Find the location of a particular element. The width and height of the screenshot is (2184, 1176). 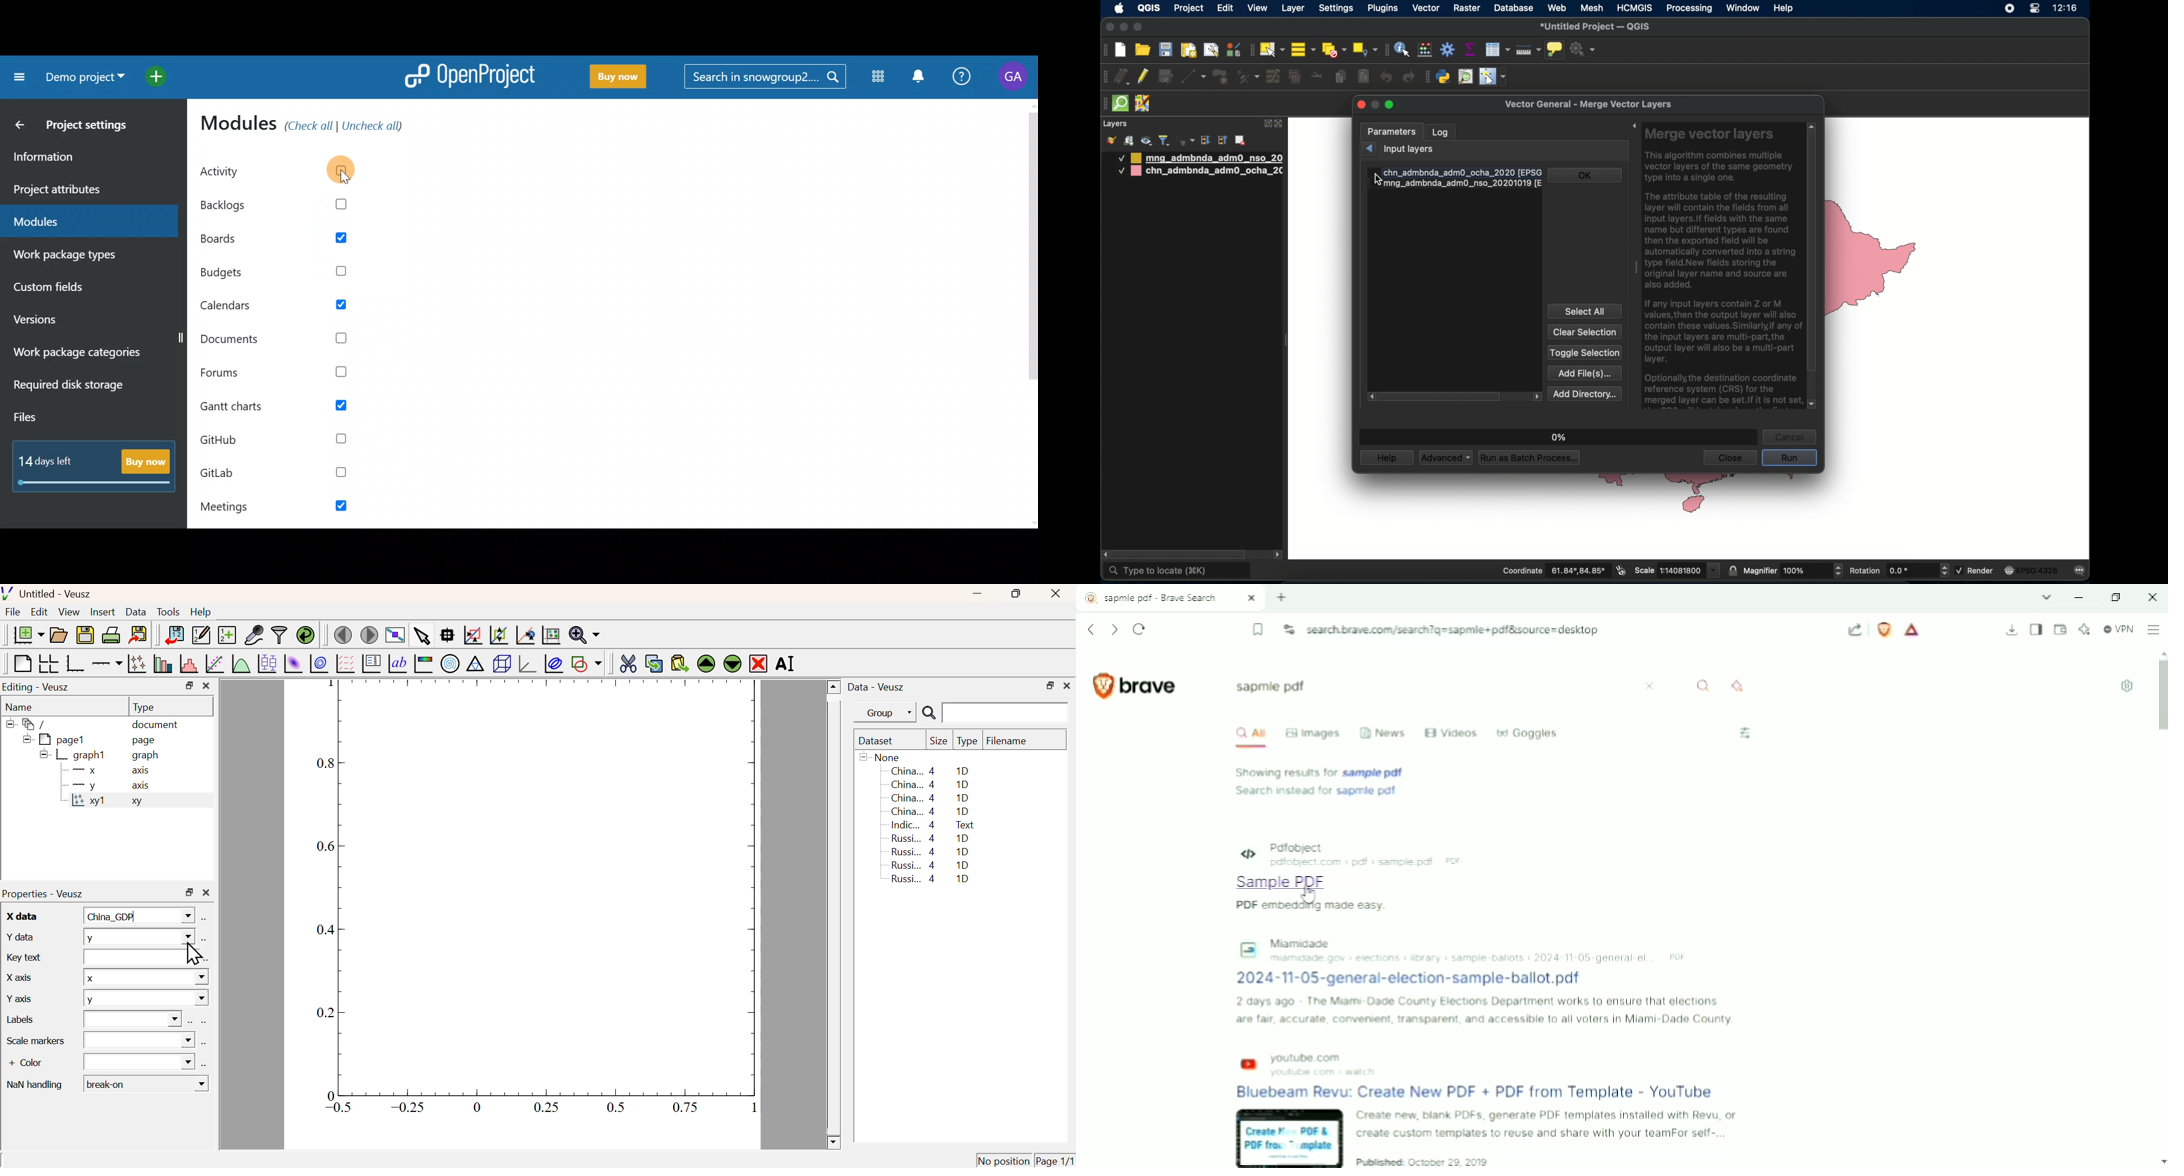

run is located at coordinates (1789, 459).